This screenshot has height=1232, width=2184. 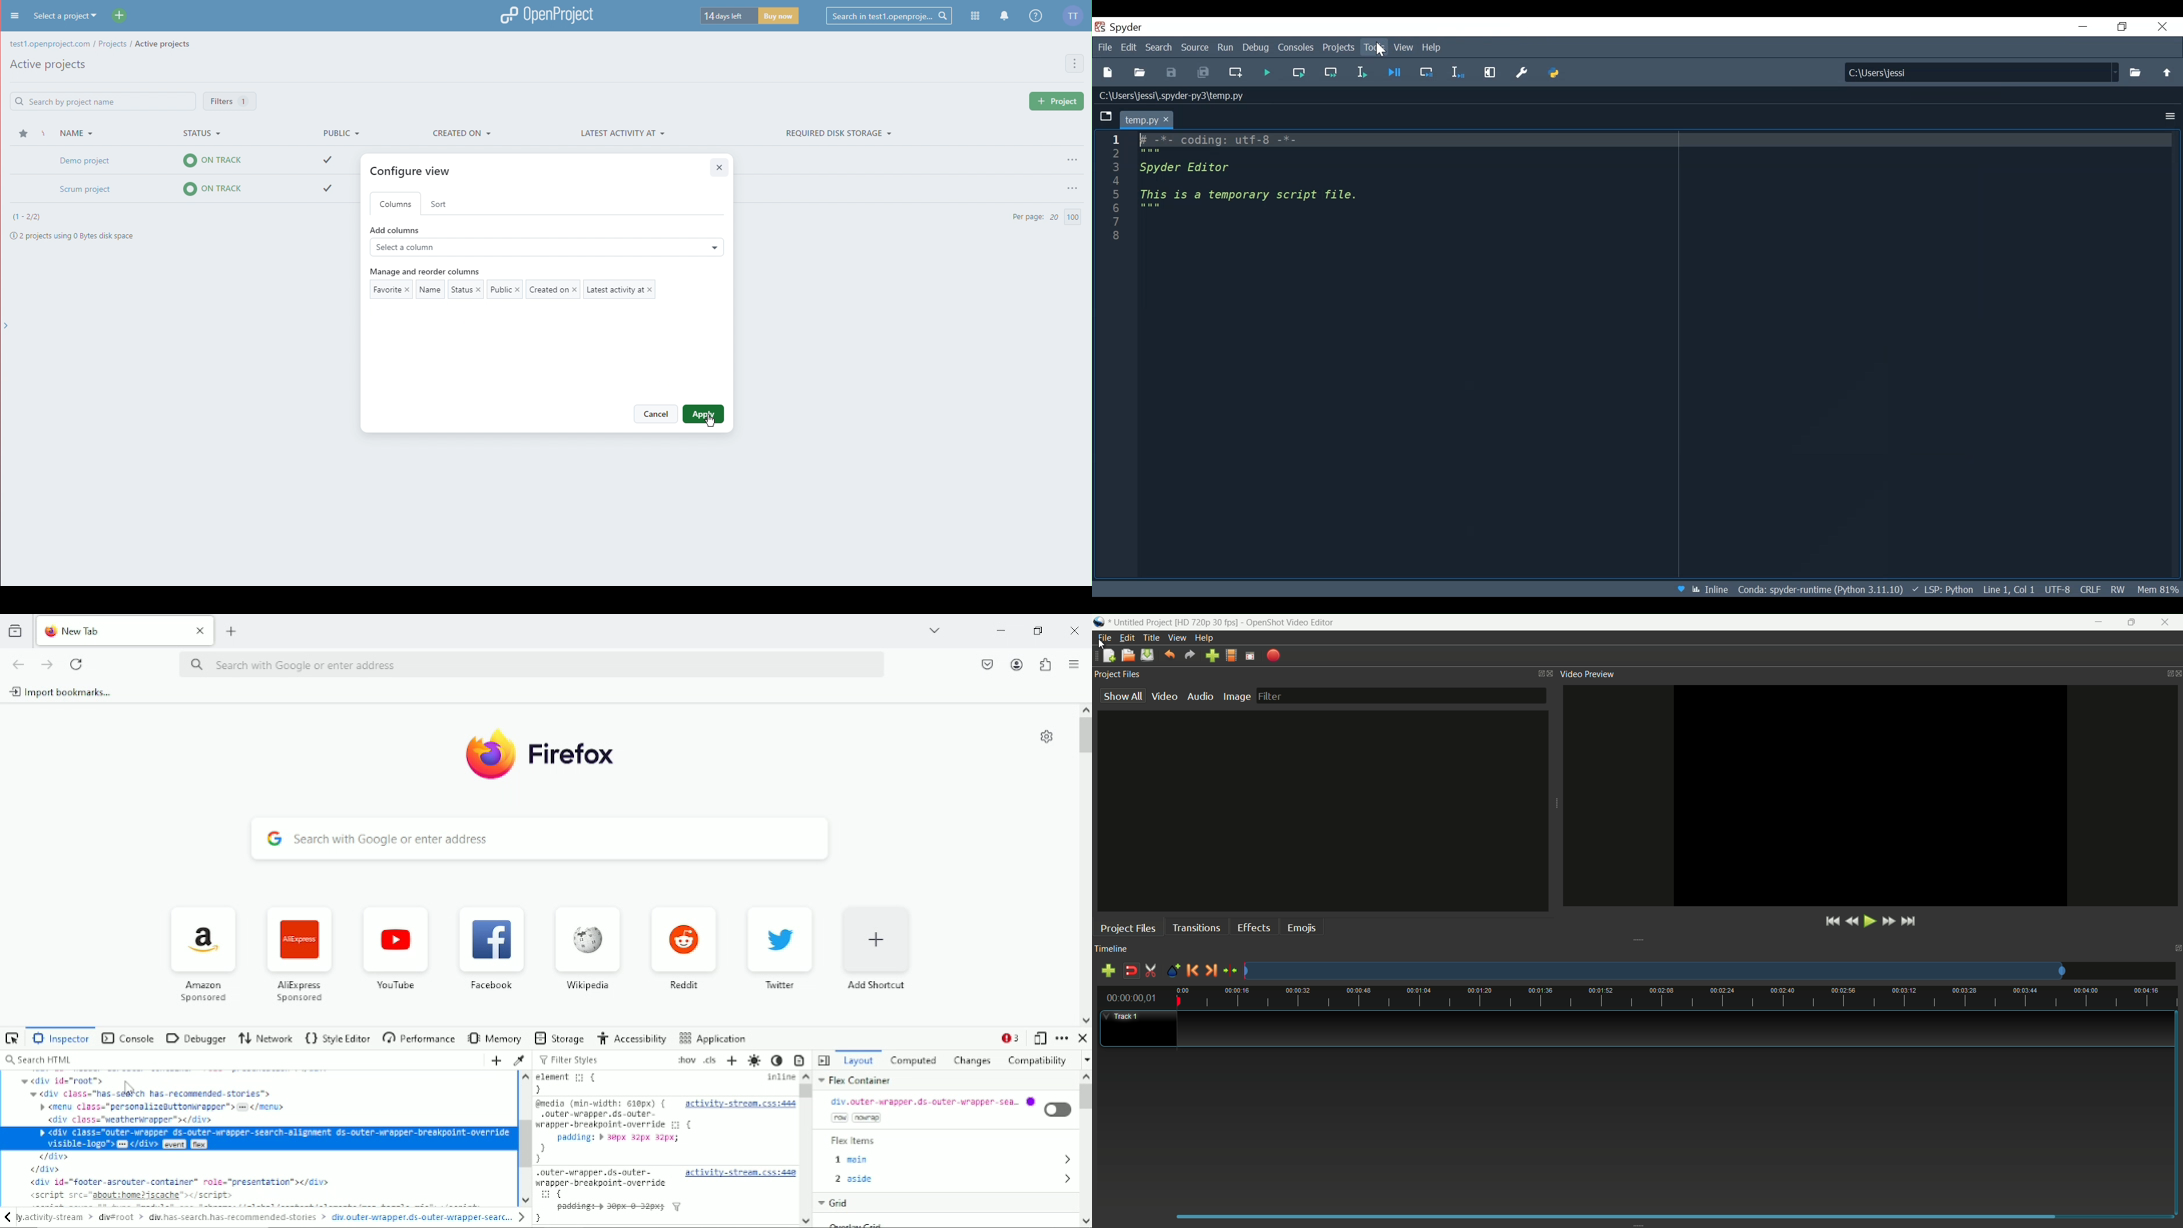 I want to click on profile, so click(x=1231, y=655).